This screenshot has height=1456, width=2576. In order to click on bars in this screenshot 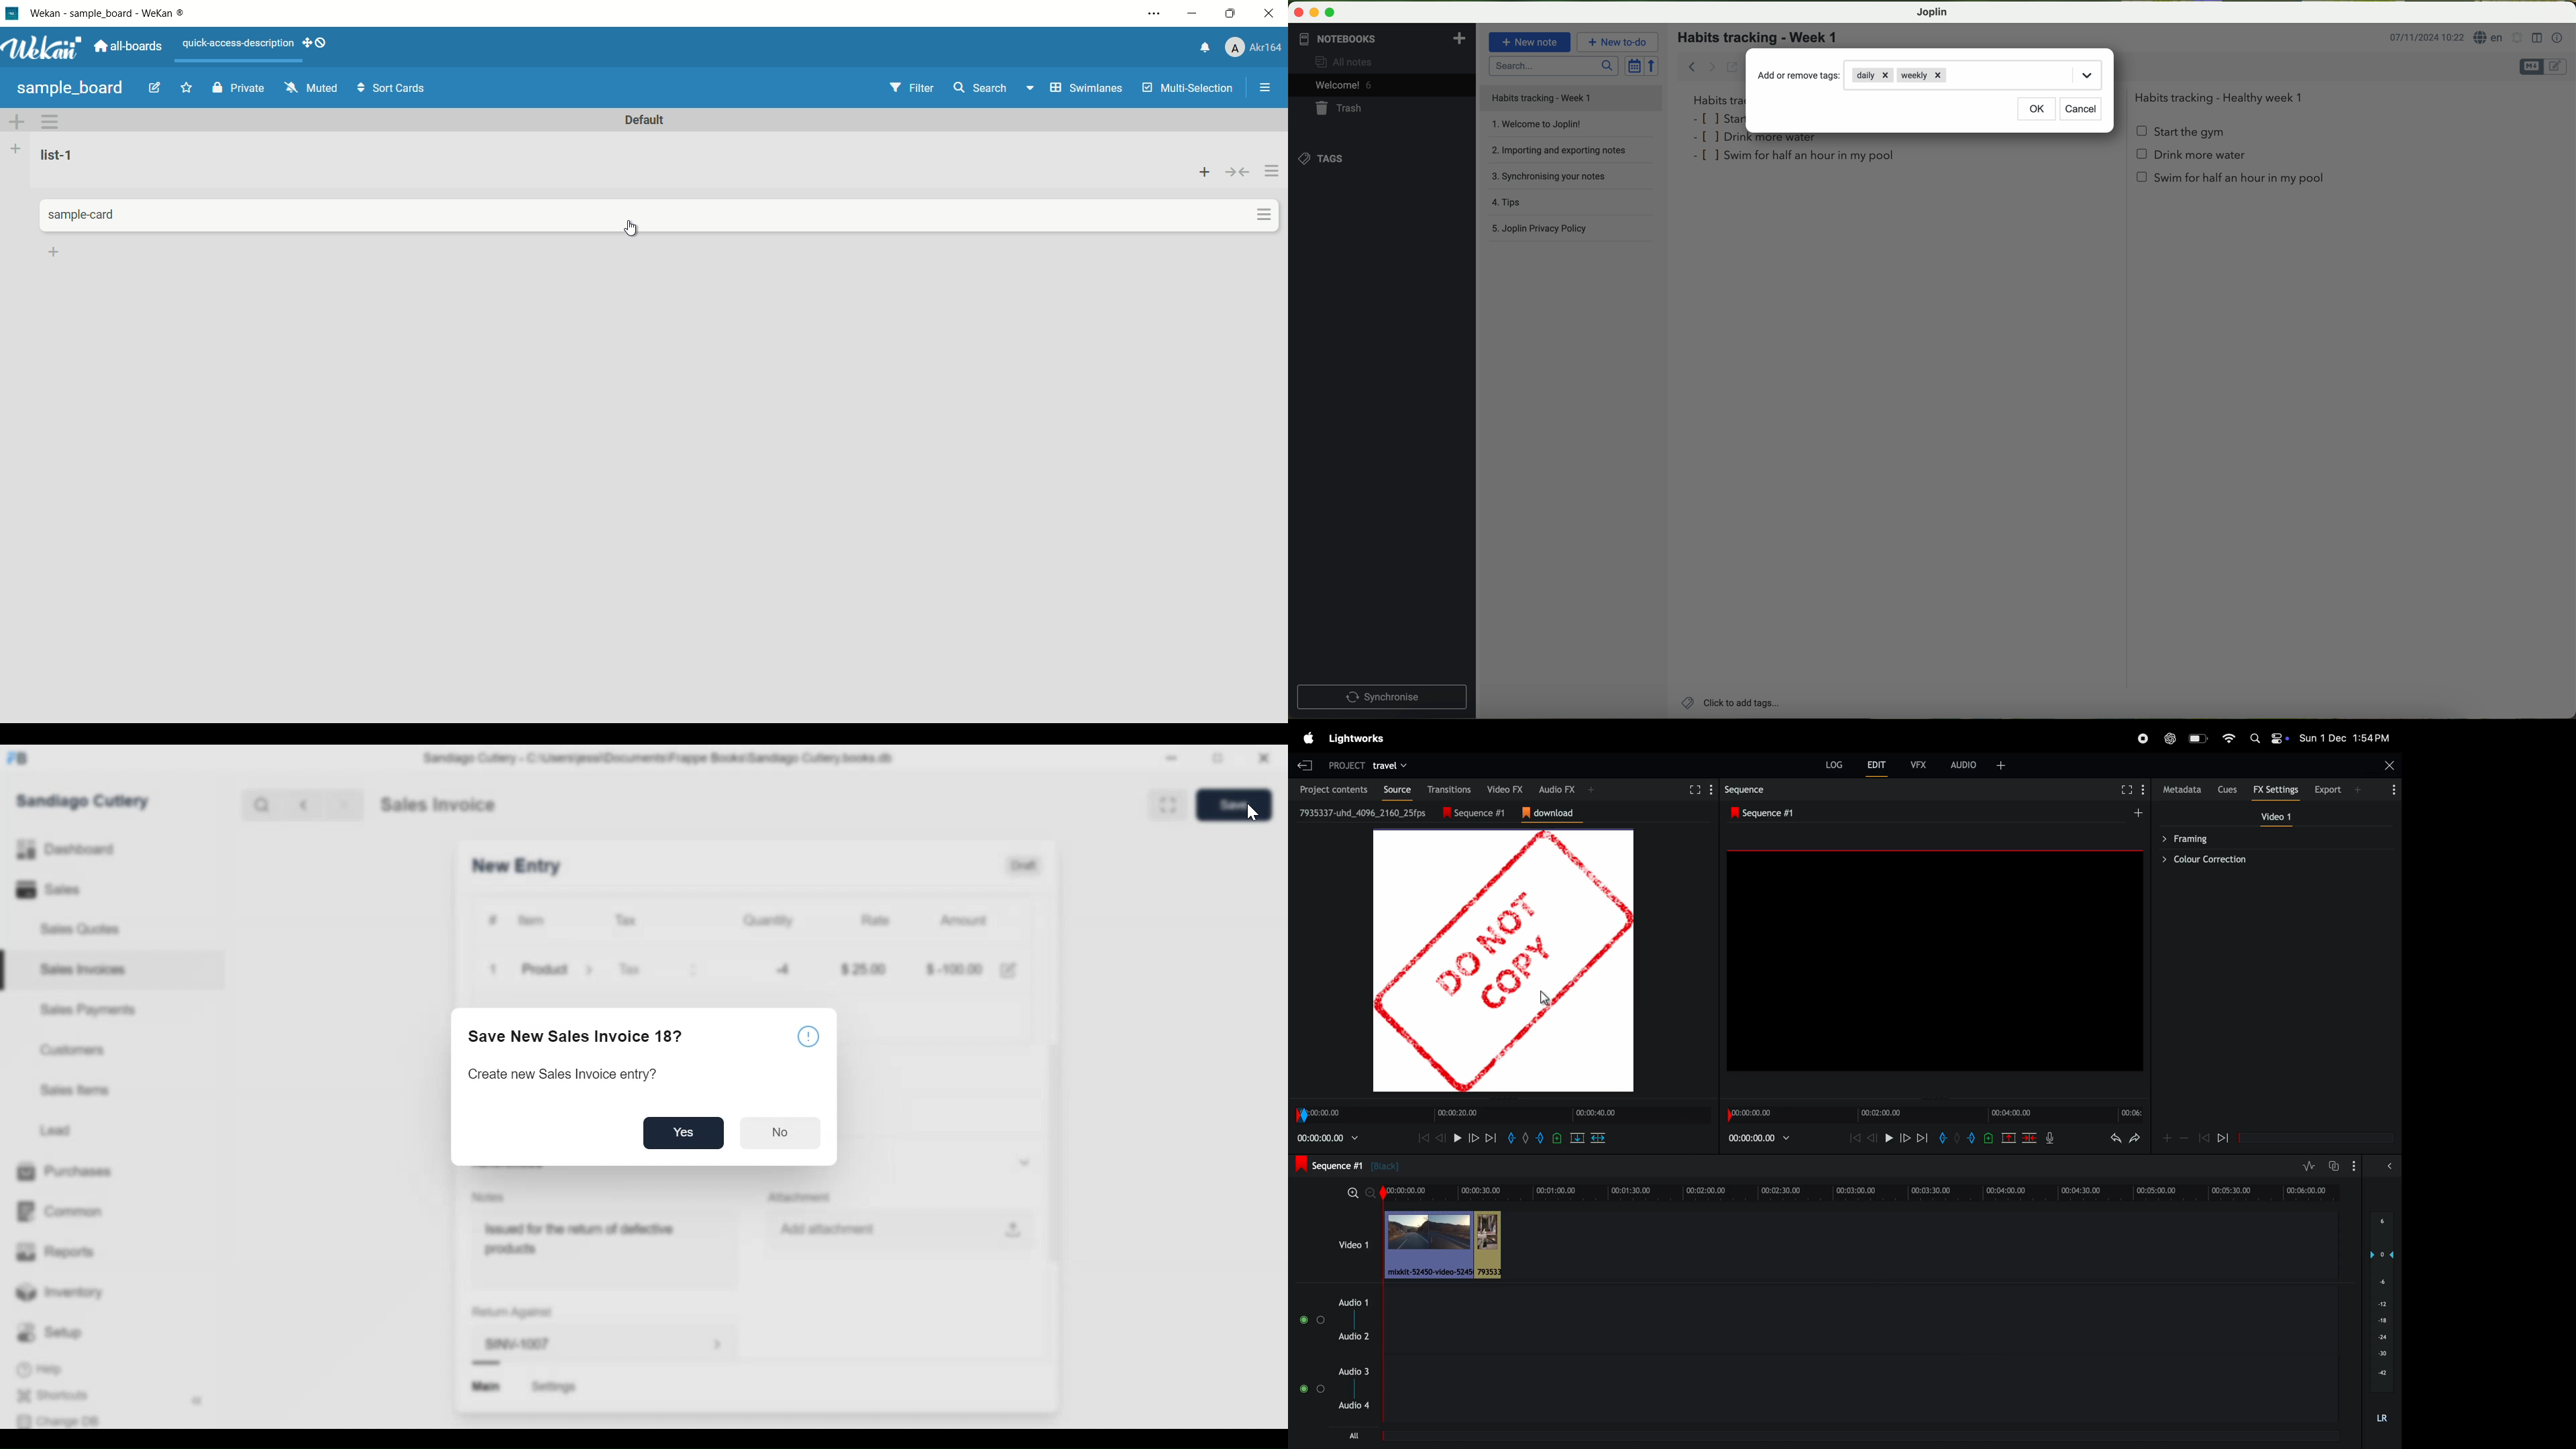, I will do `click(1313, 1320)`.